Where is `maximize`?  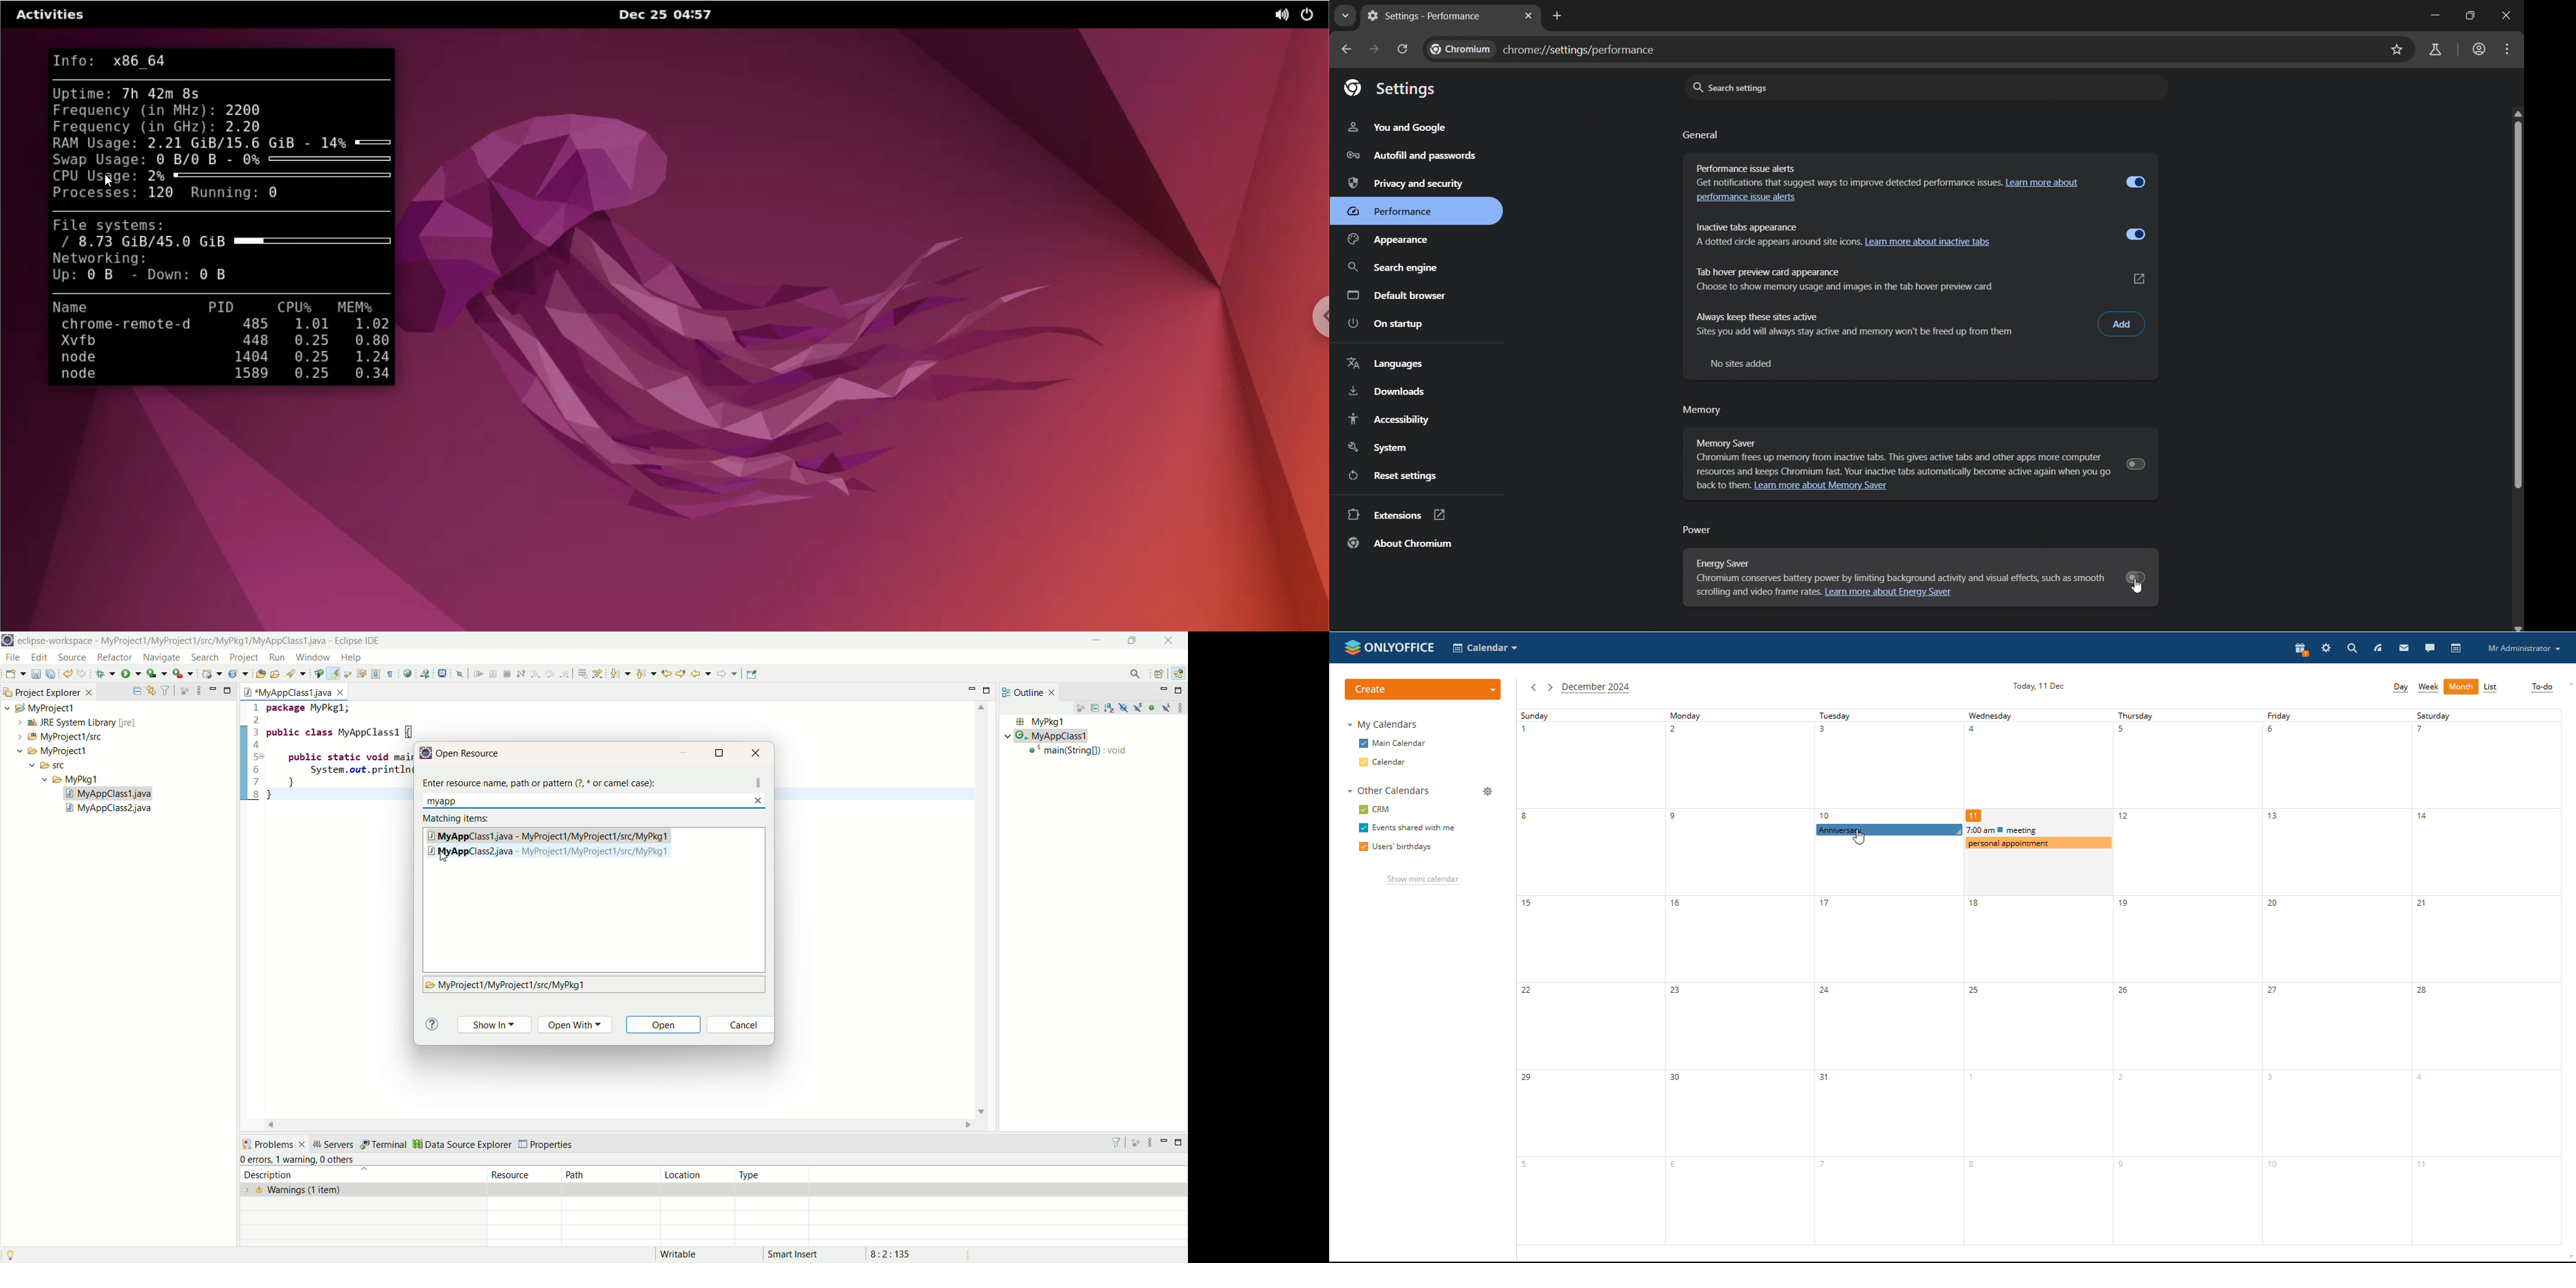
maximize is located at coordinates (1180, 1144).